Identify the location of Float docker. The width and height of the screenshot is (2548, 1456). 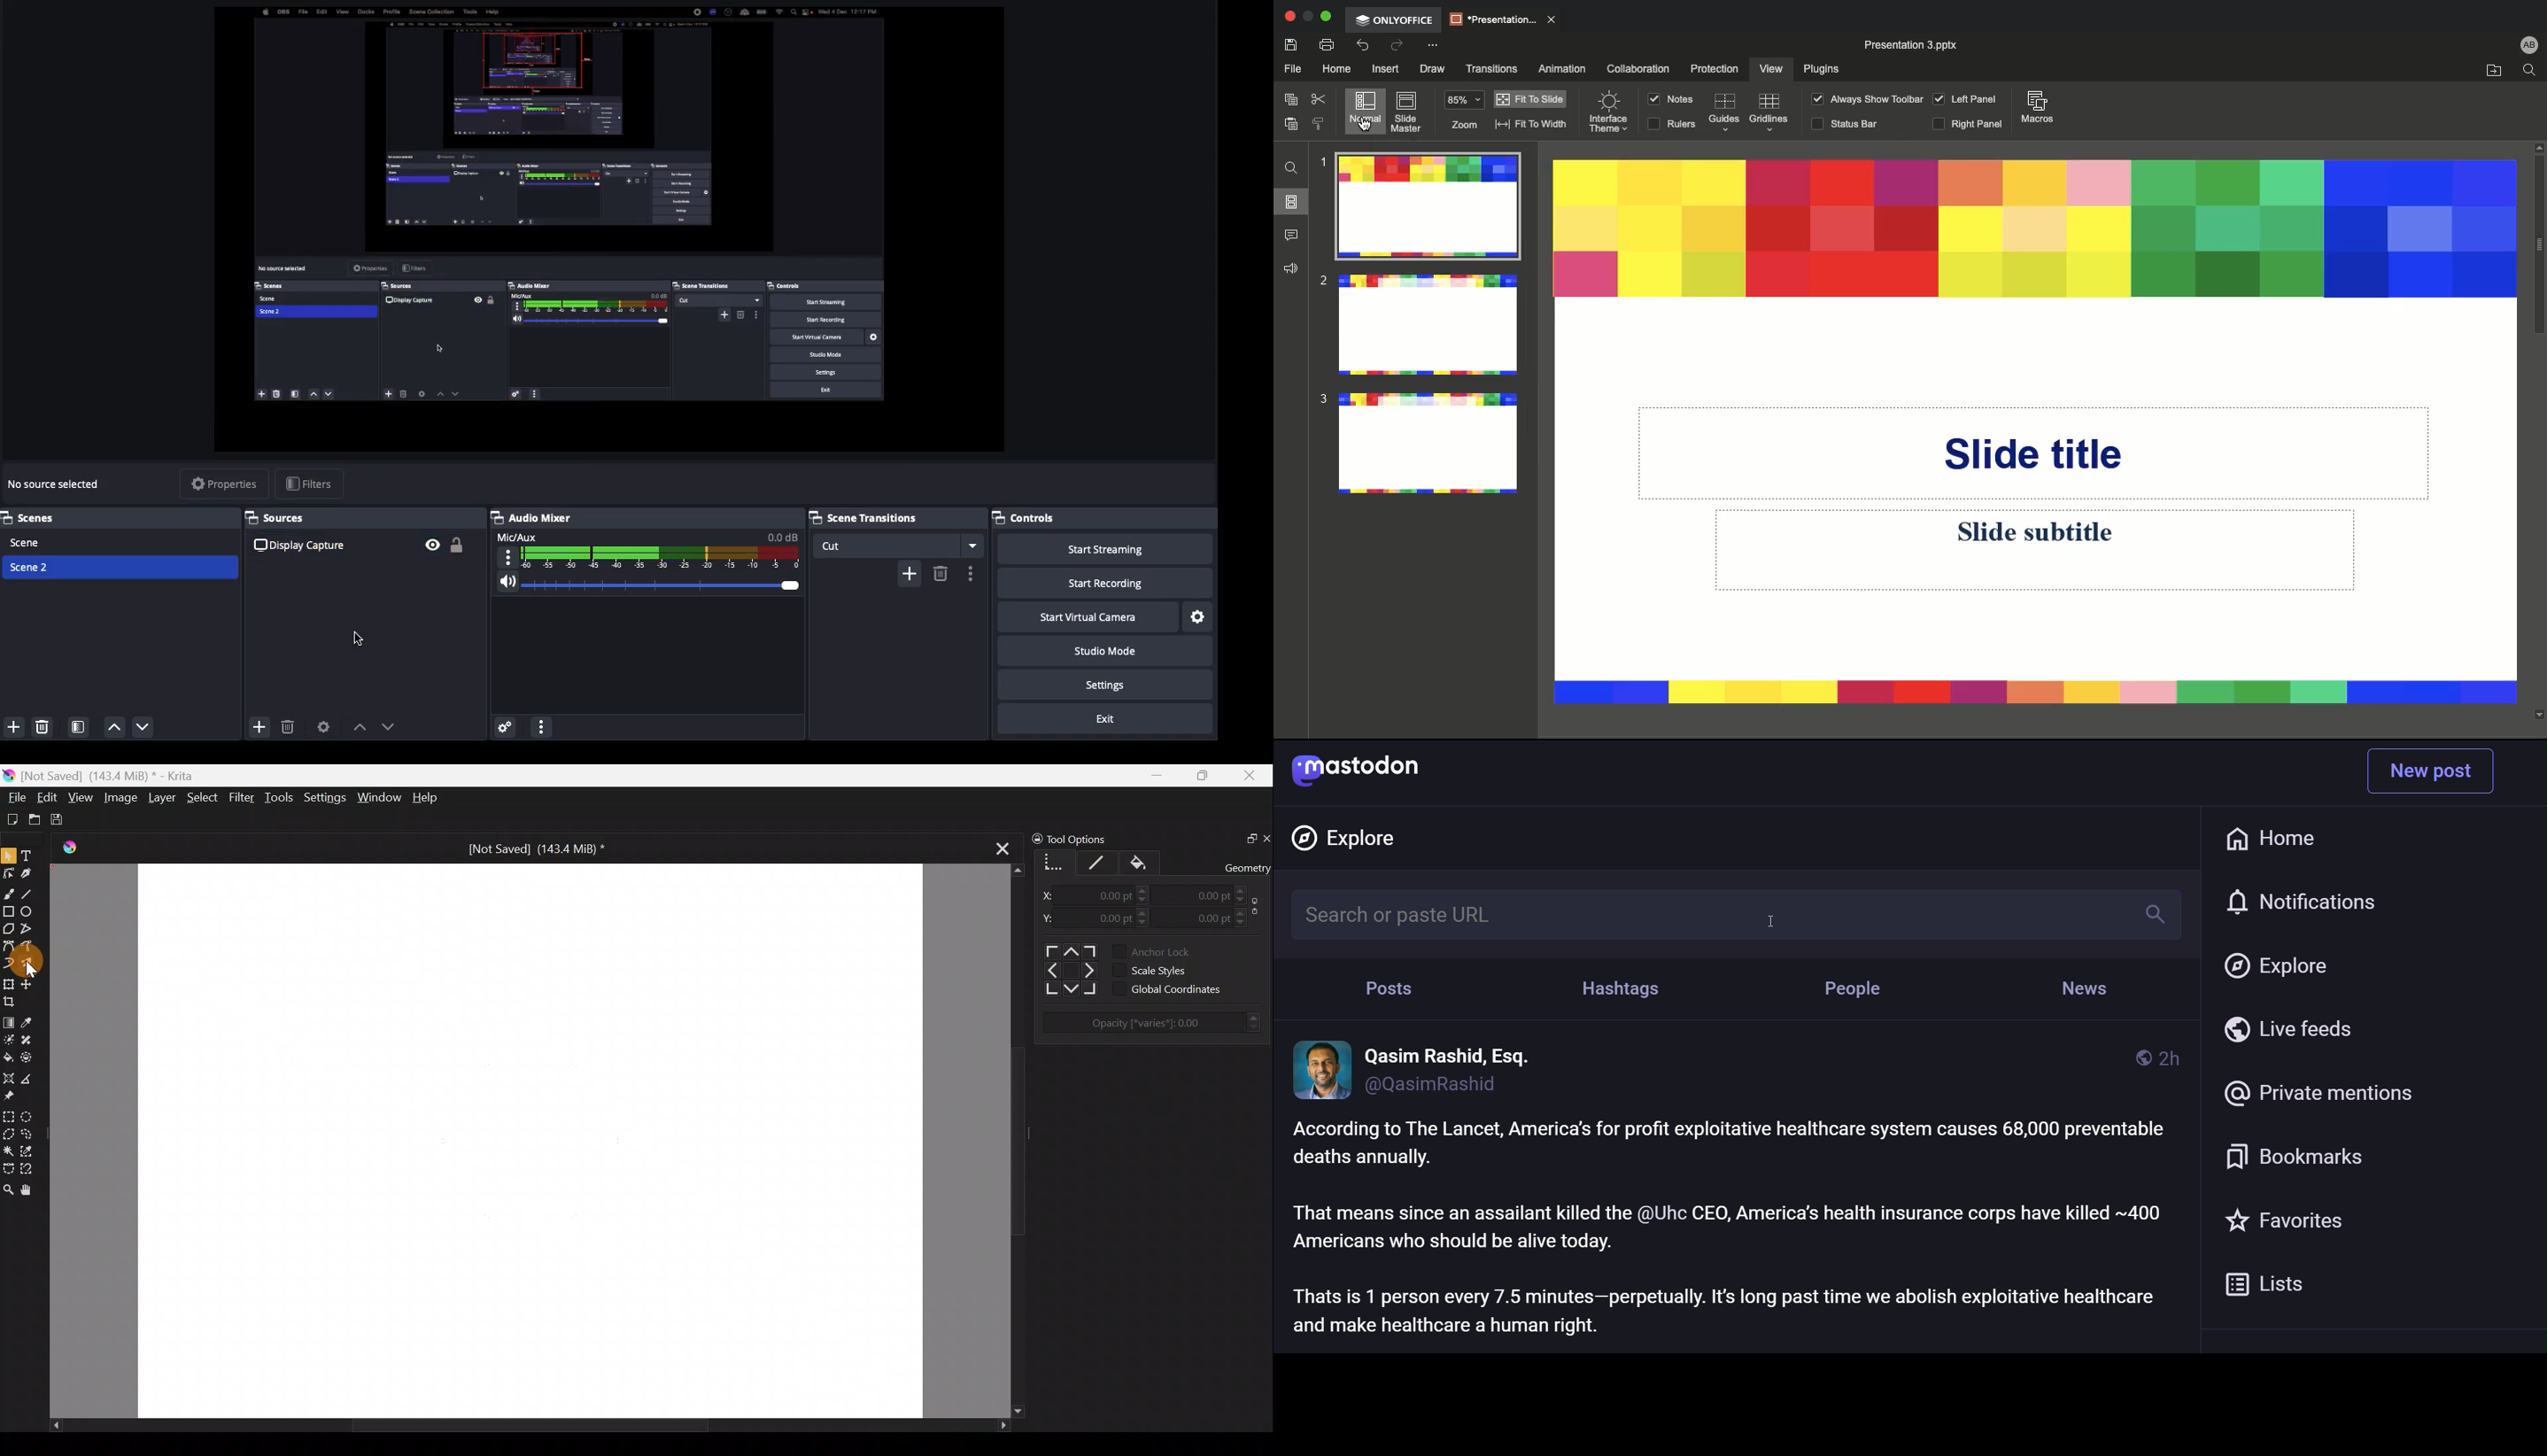
(1246, 837).